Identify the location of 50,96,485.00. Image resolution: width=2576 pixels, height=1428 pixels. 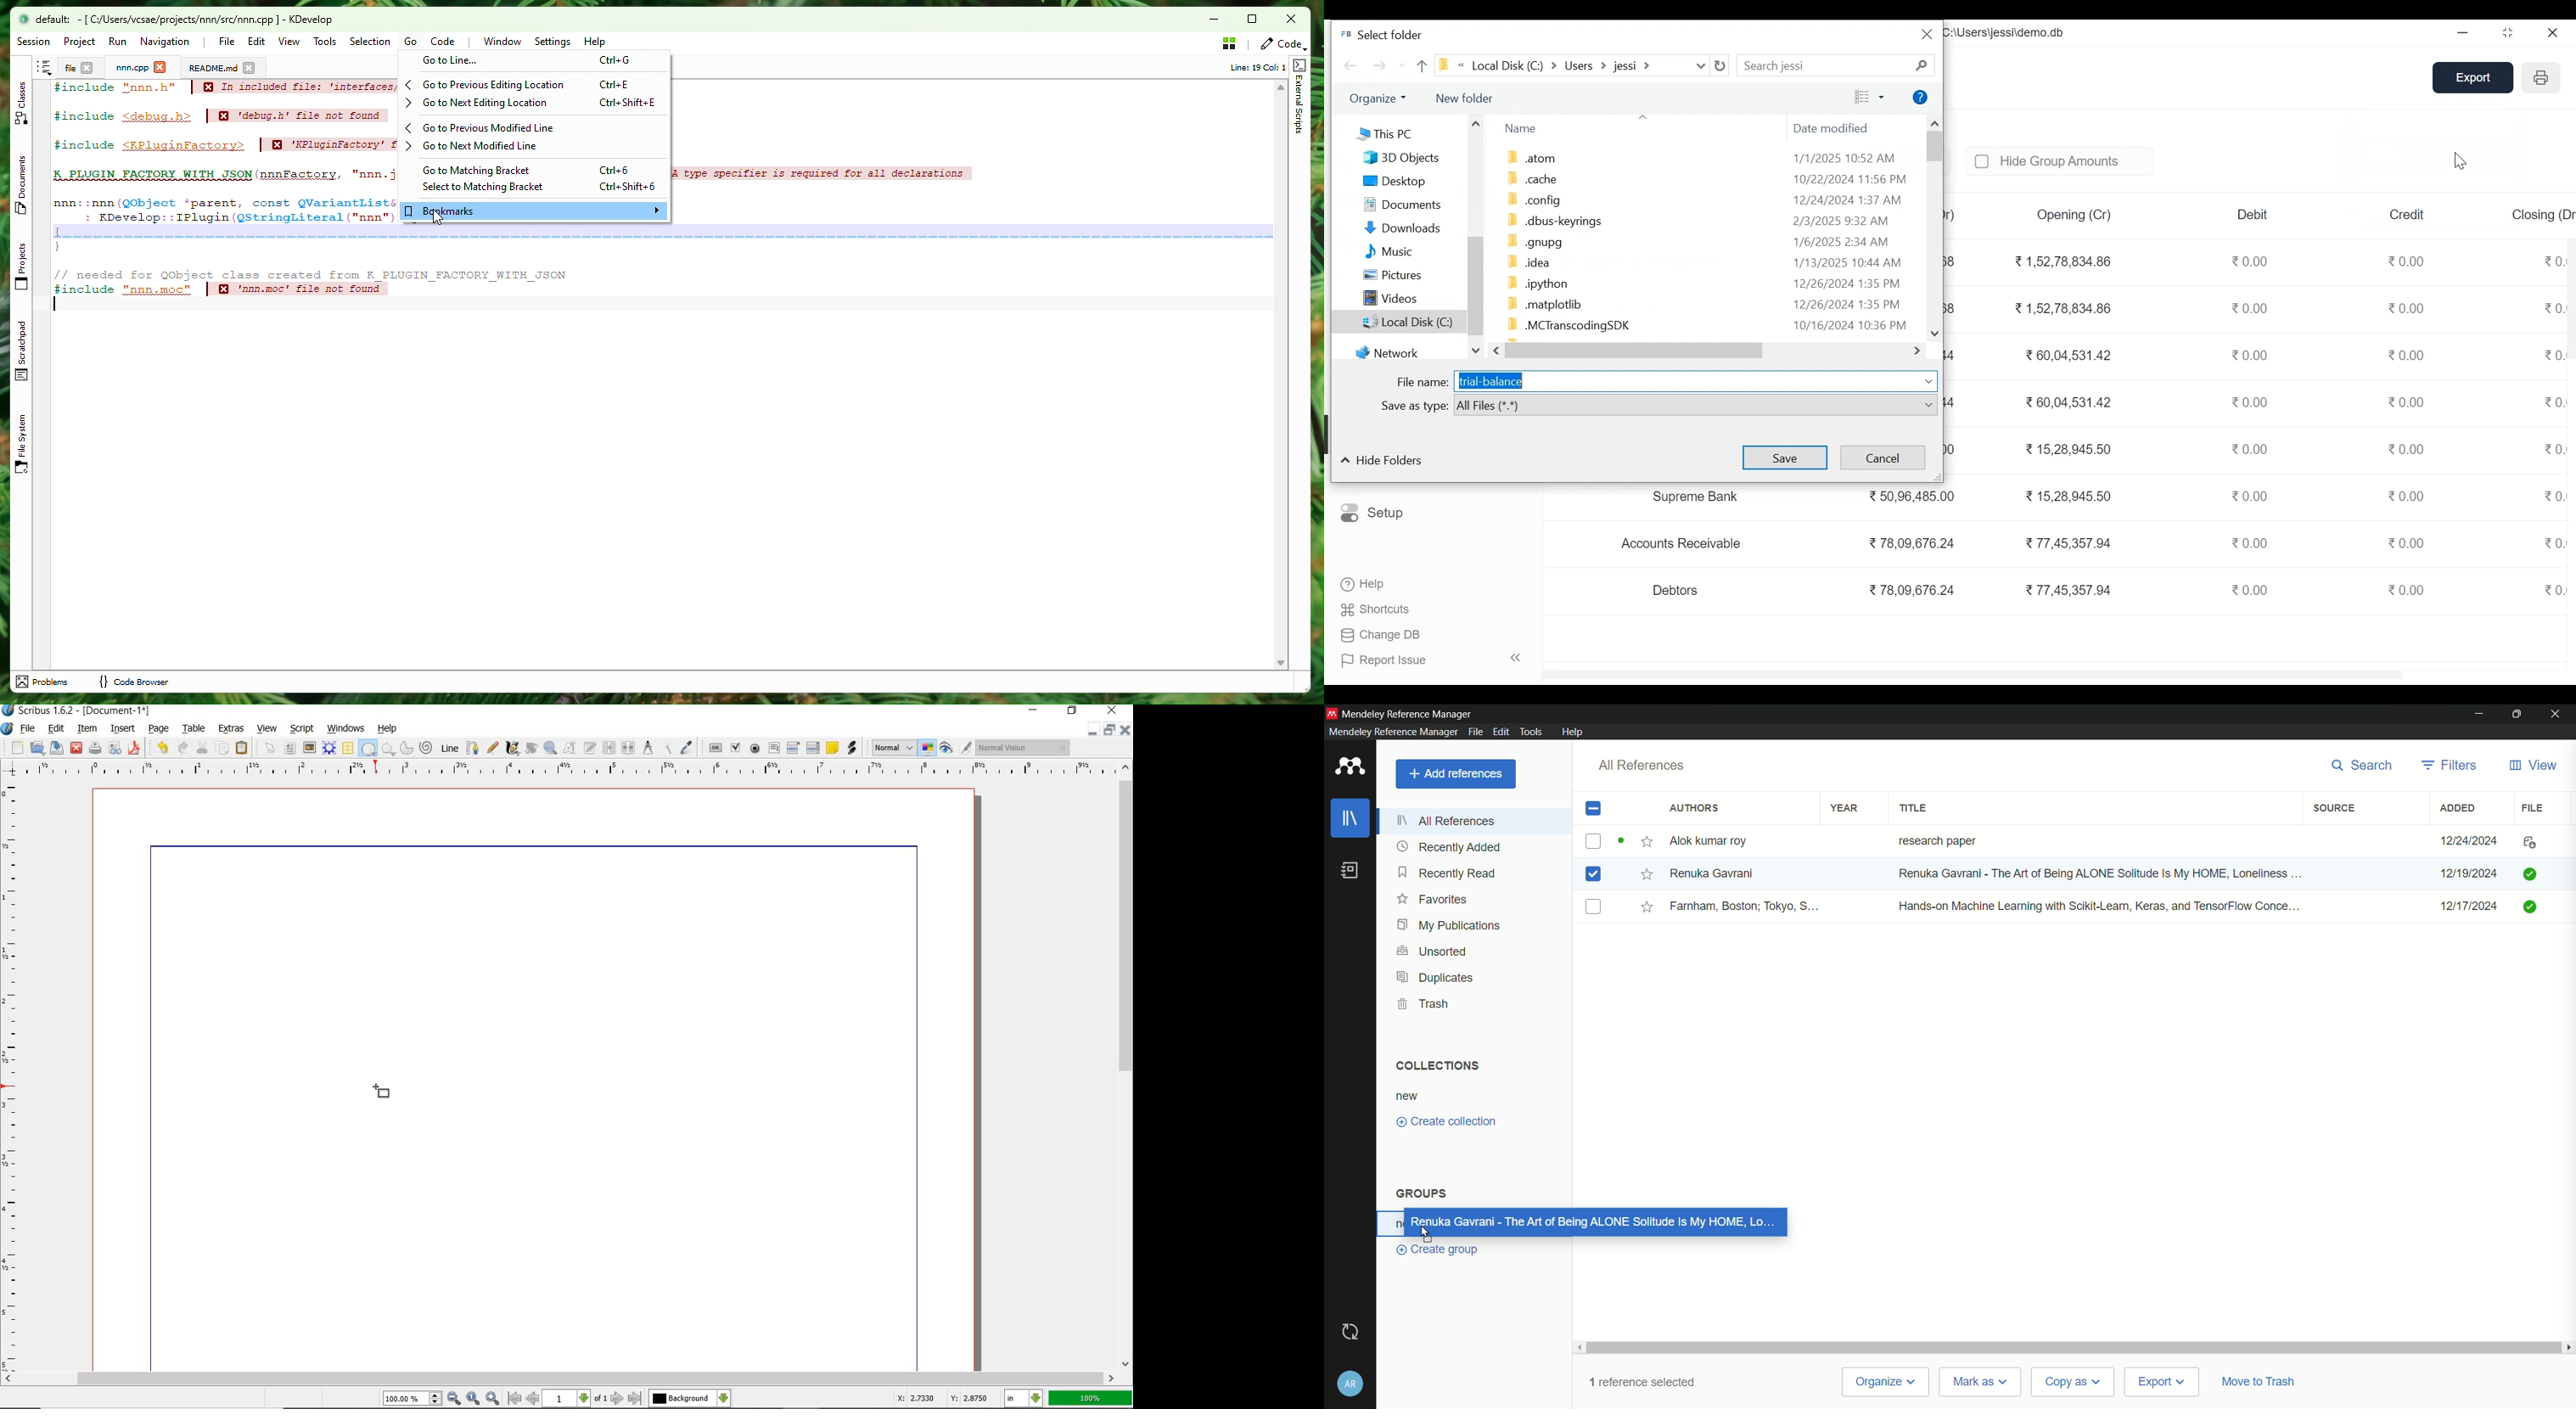
(1911, 495).